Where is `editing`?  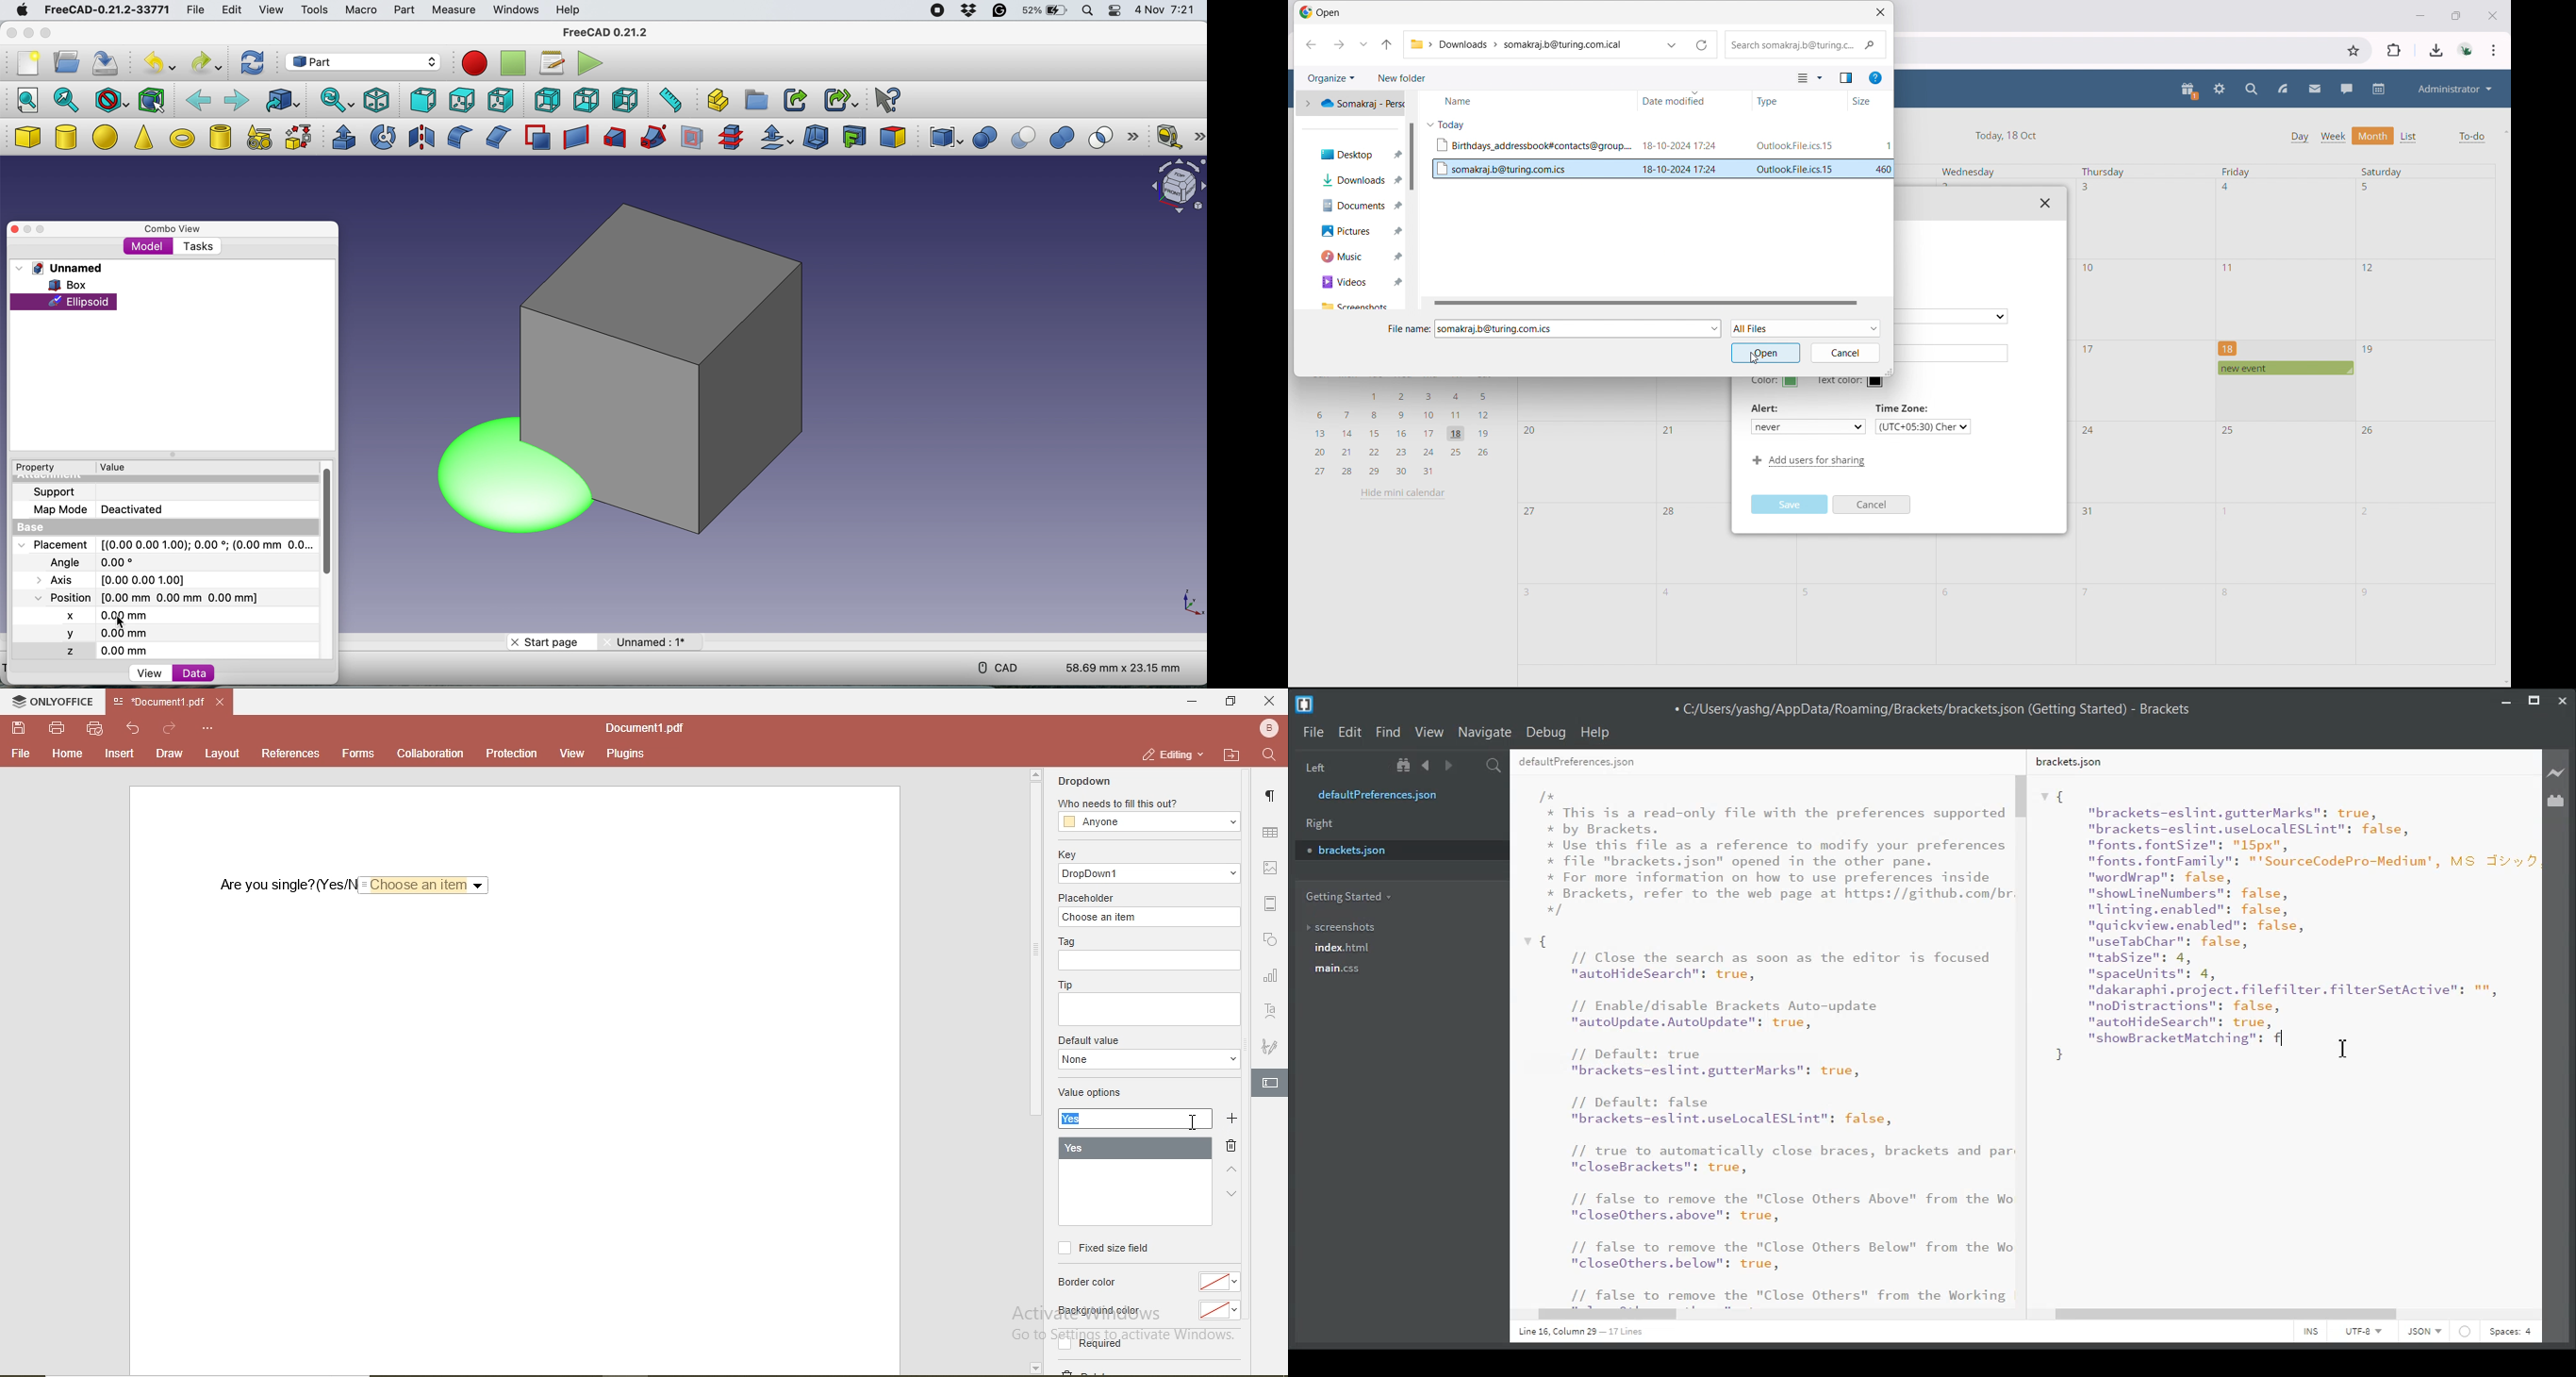 editing is located at coordinates (1175, 753).